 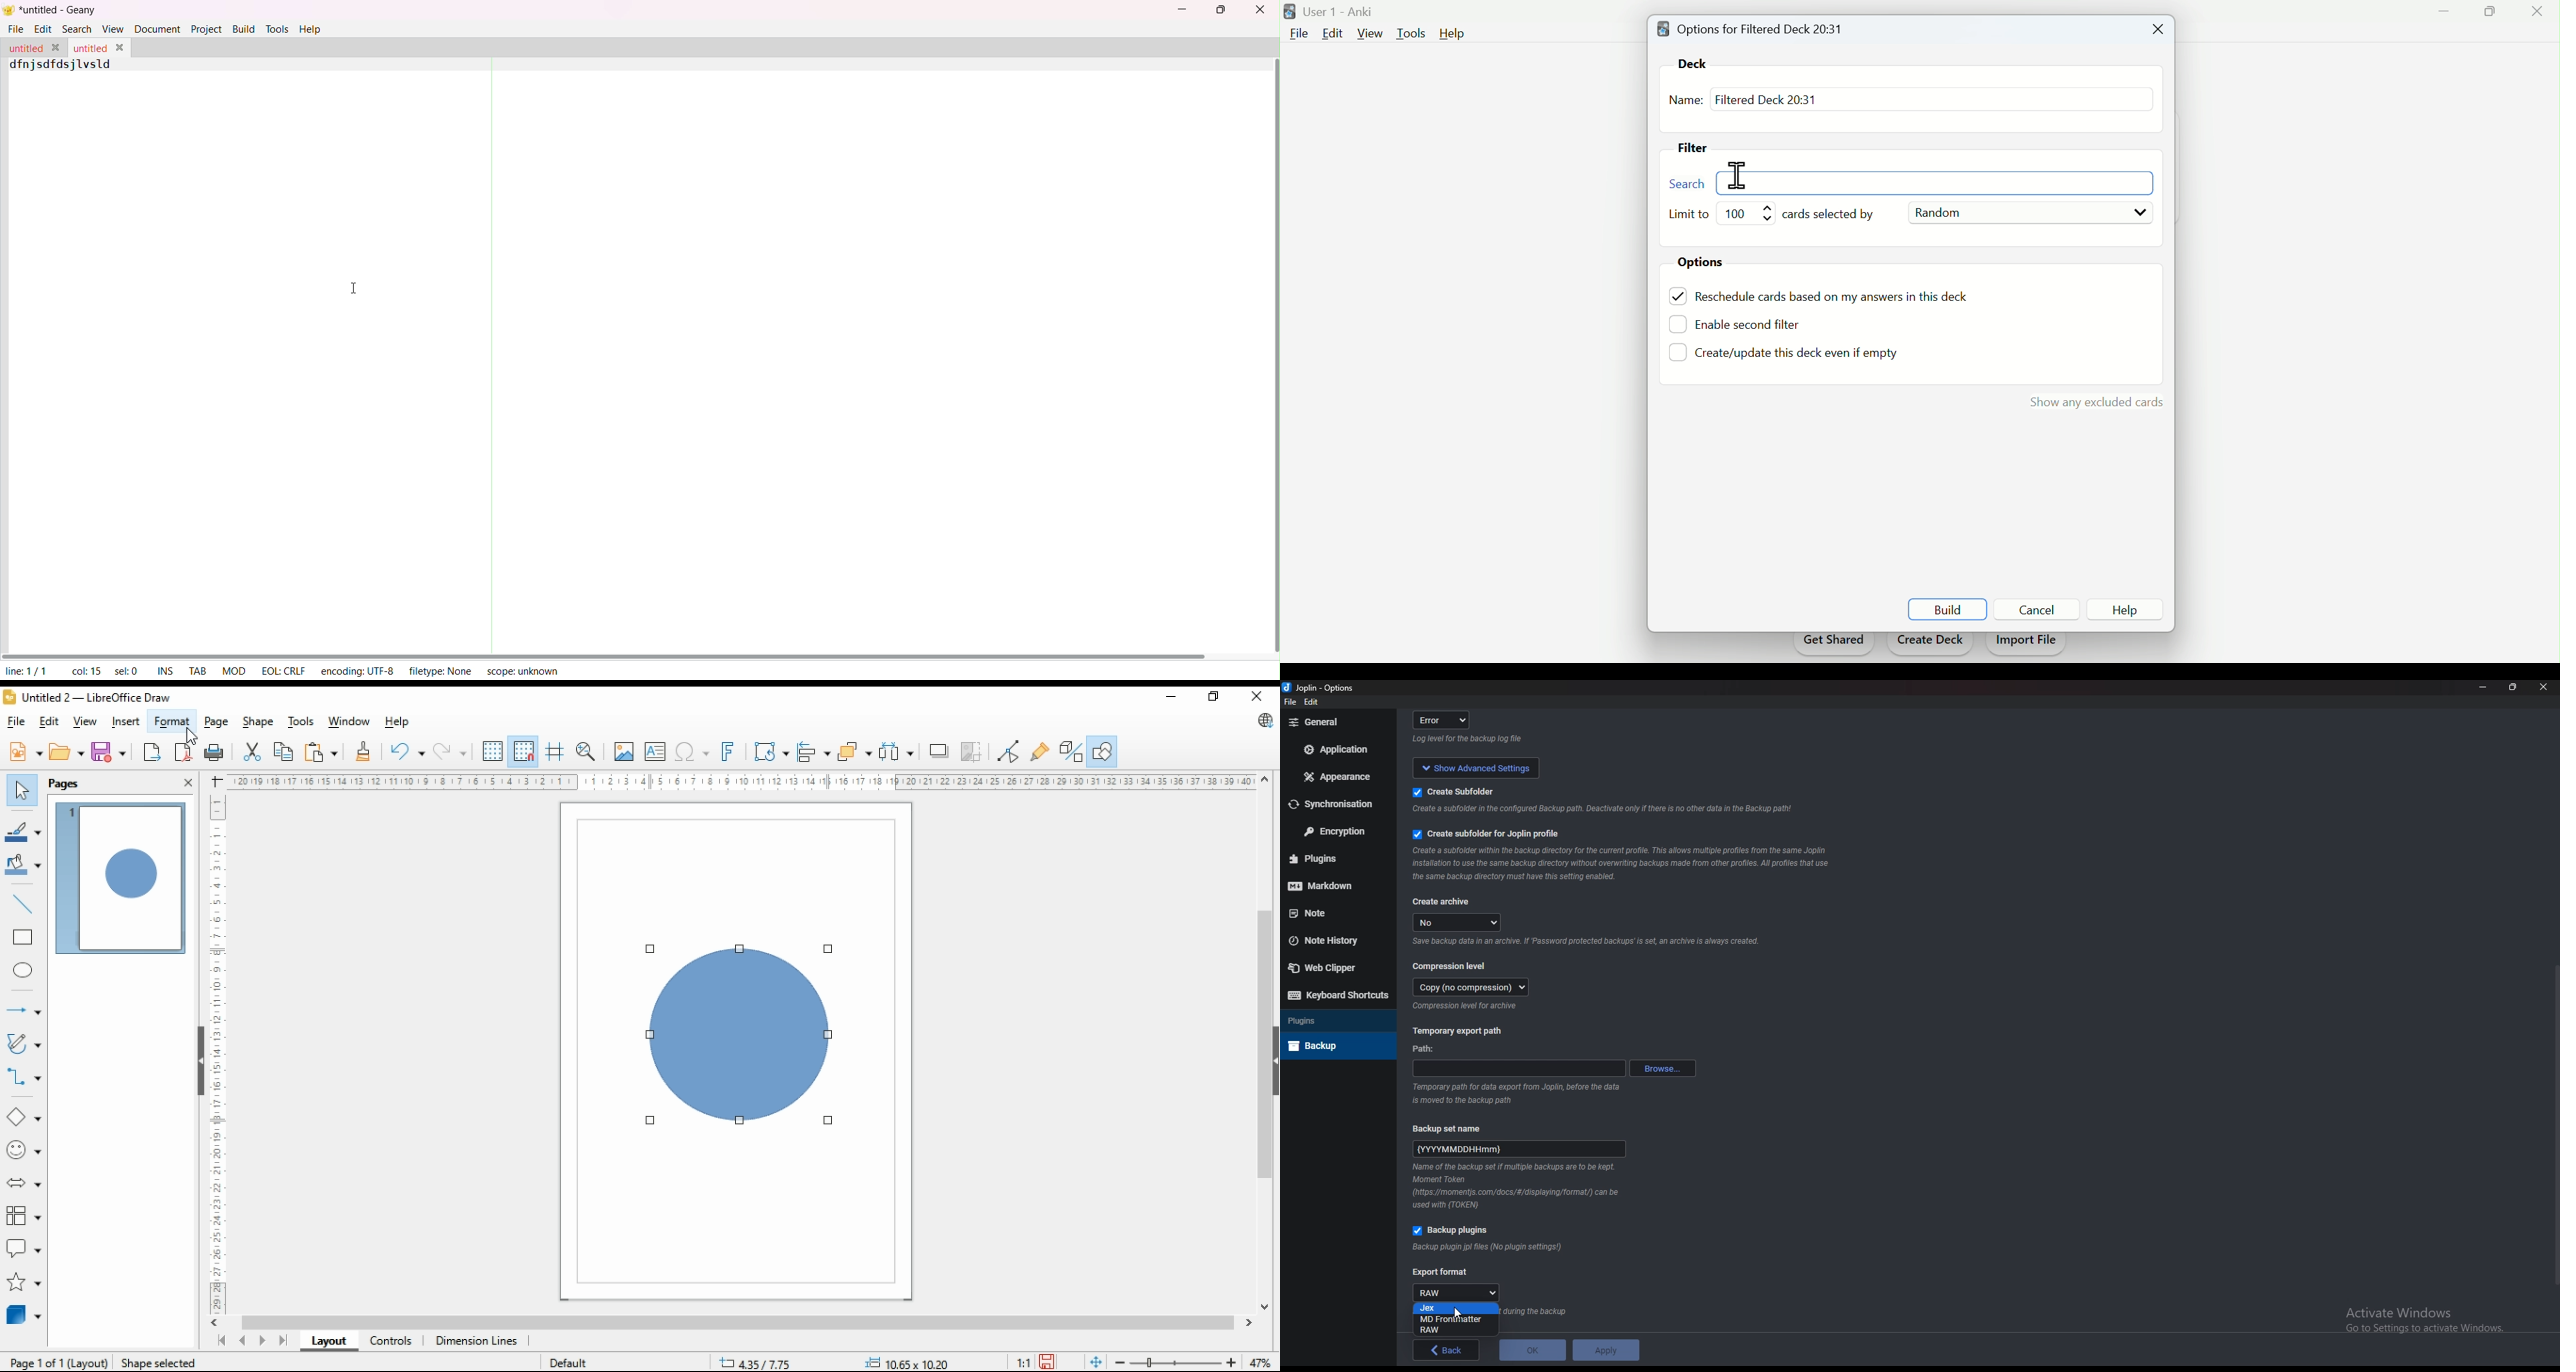 What do you see at coordinates (1754, 28) in the screenshot?
I see `Options for filtered deck 20: 31` at bounding box center [1754, 28].